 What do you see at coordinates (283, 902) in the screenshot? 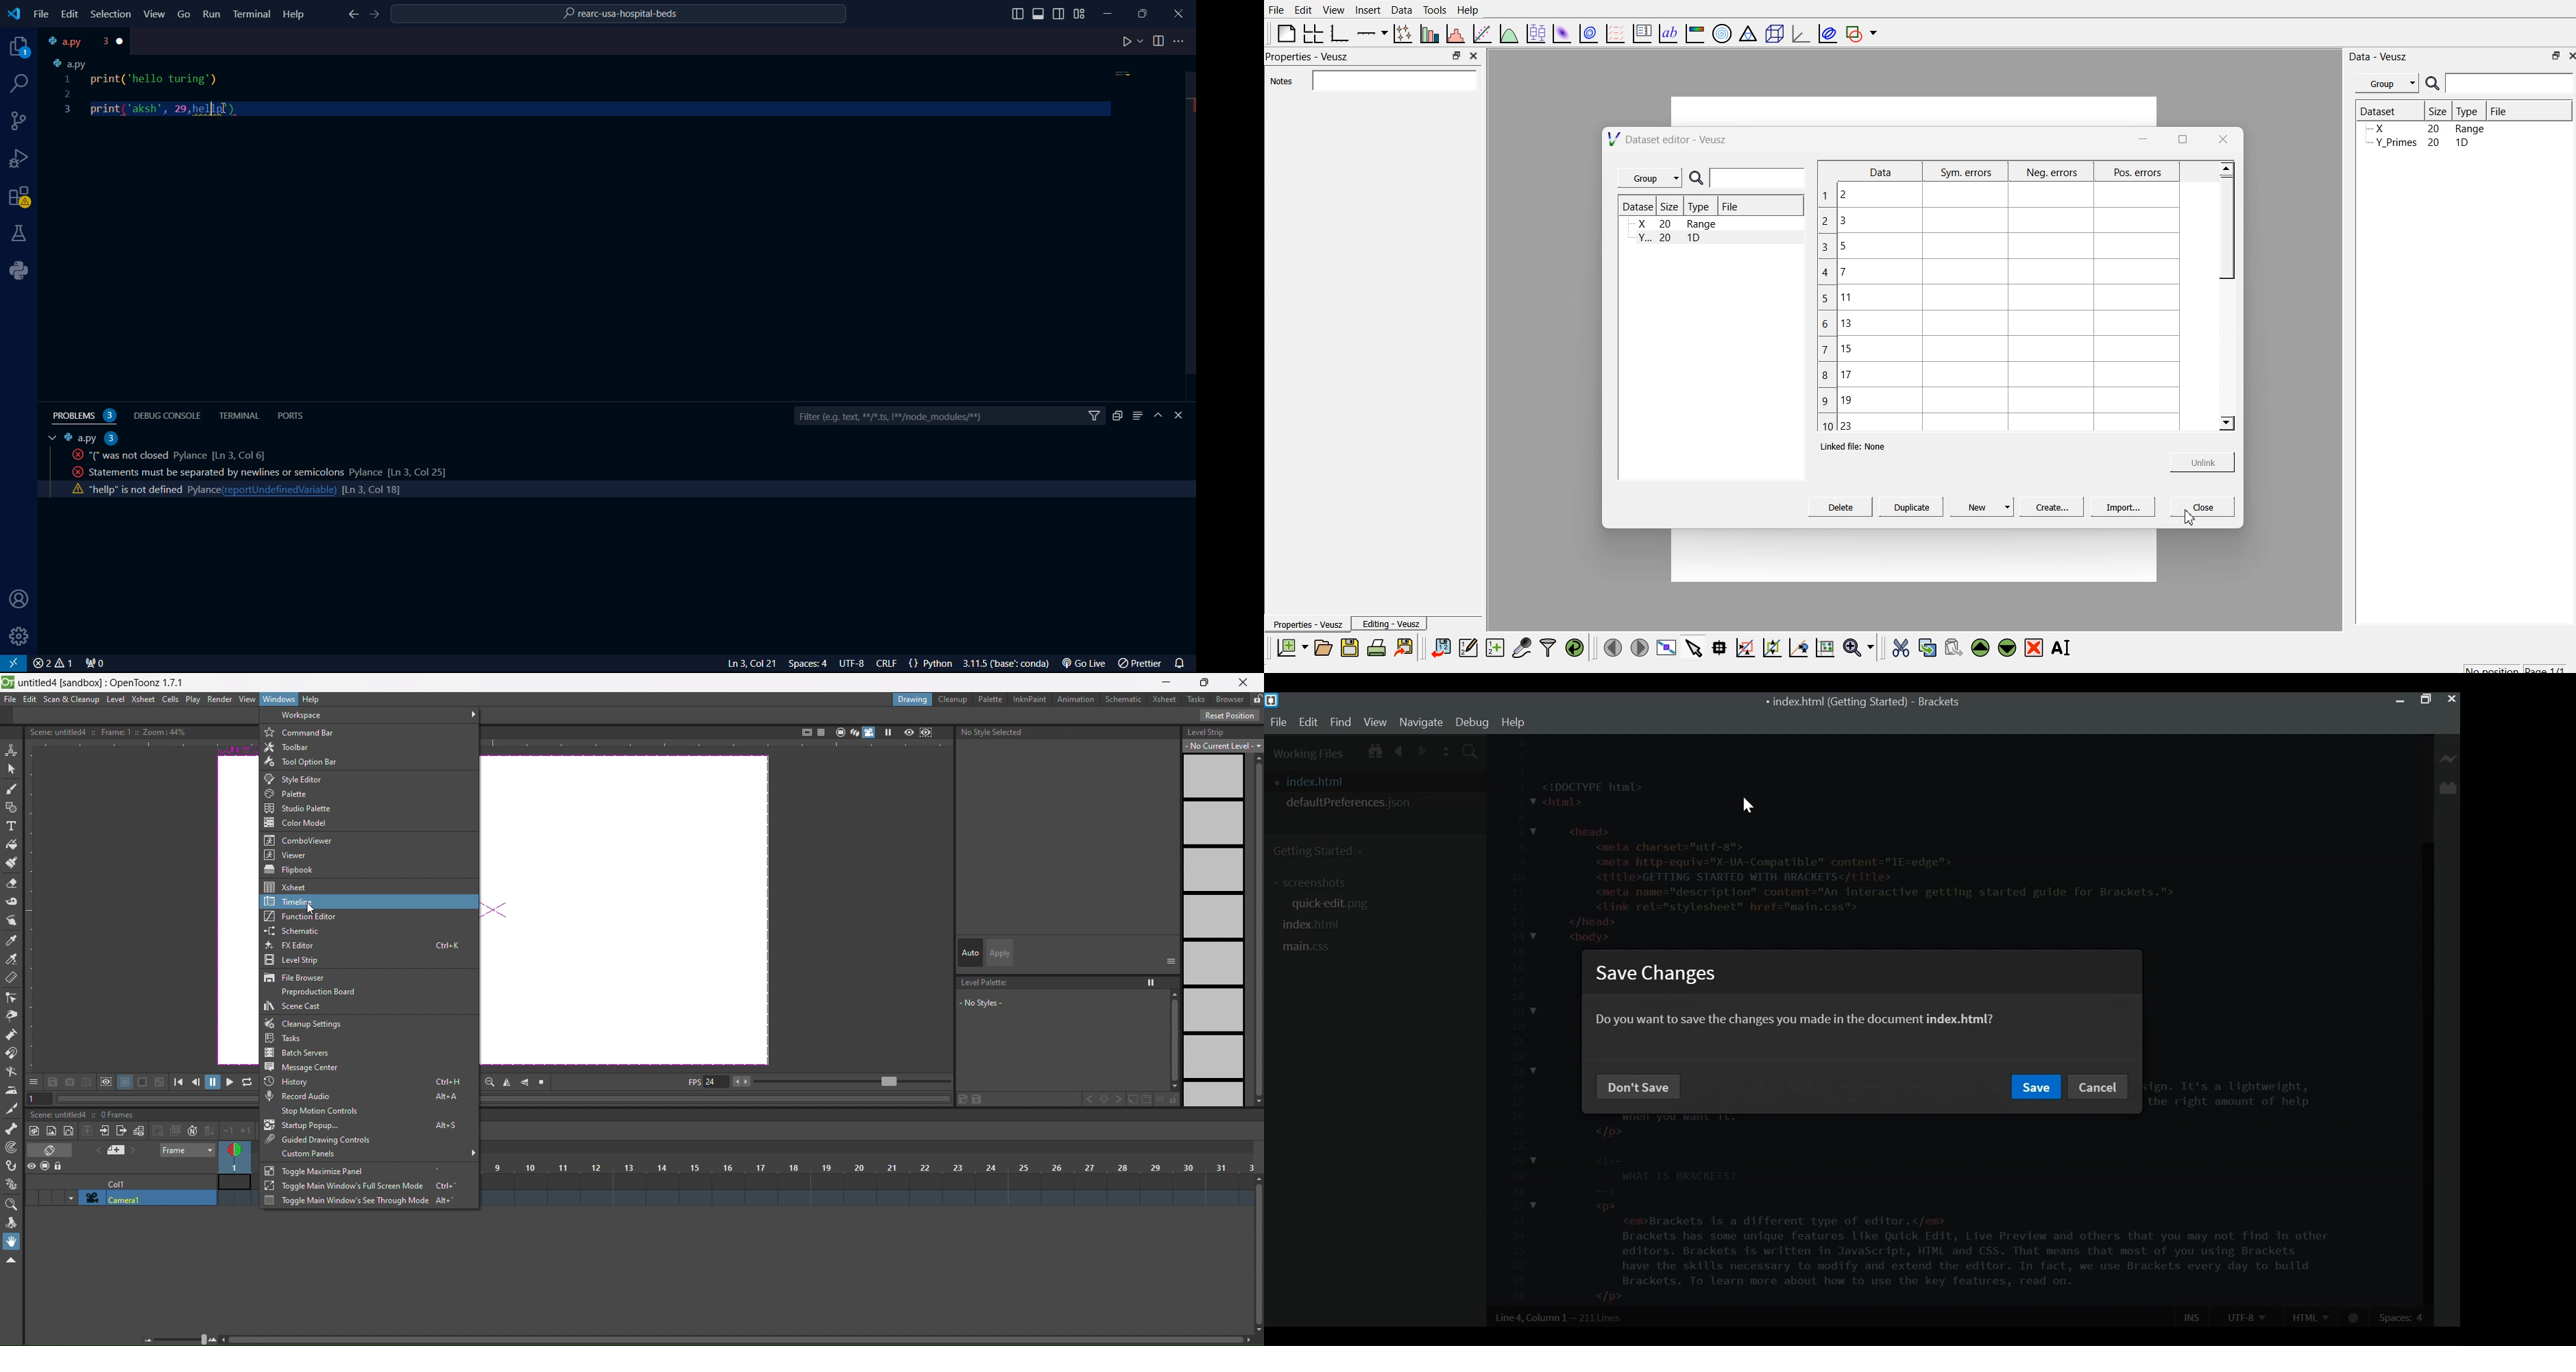
I see `timeline` at bounding box center [283, 902].